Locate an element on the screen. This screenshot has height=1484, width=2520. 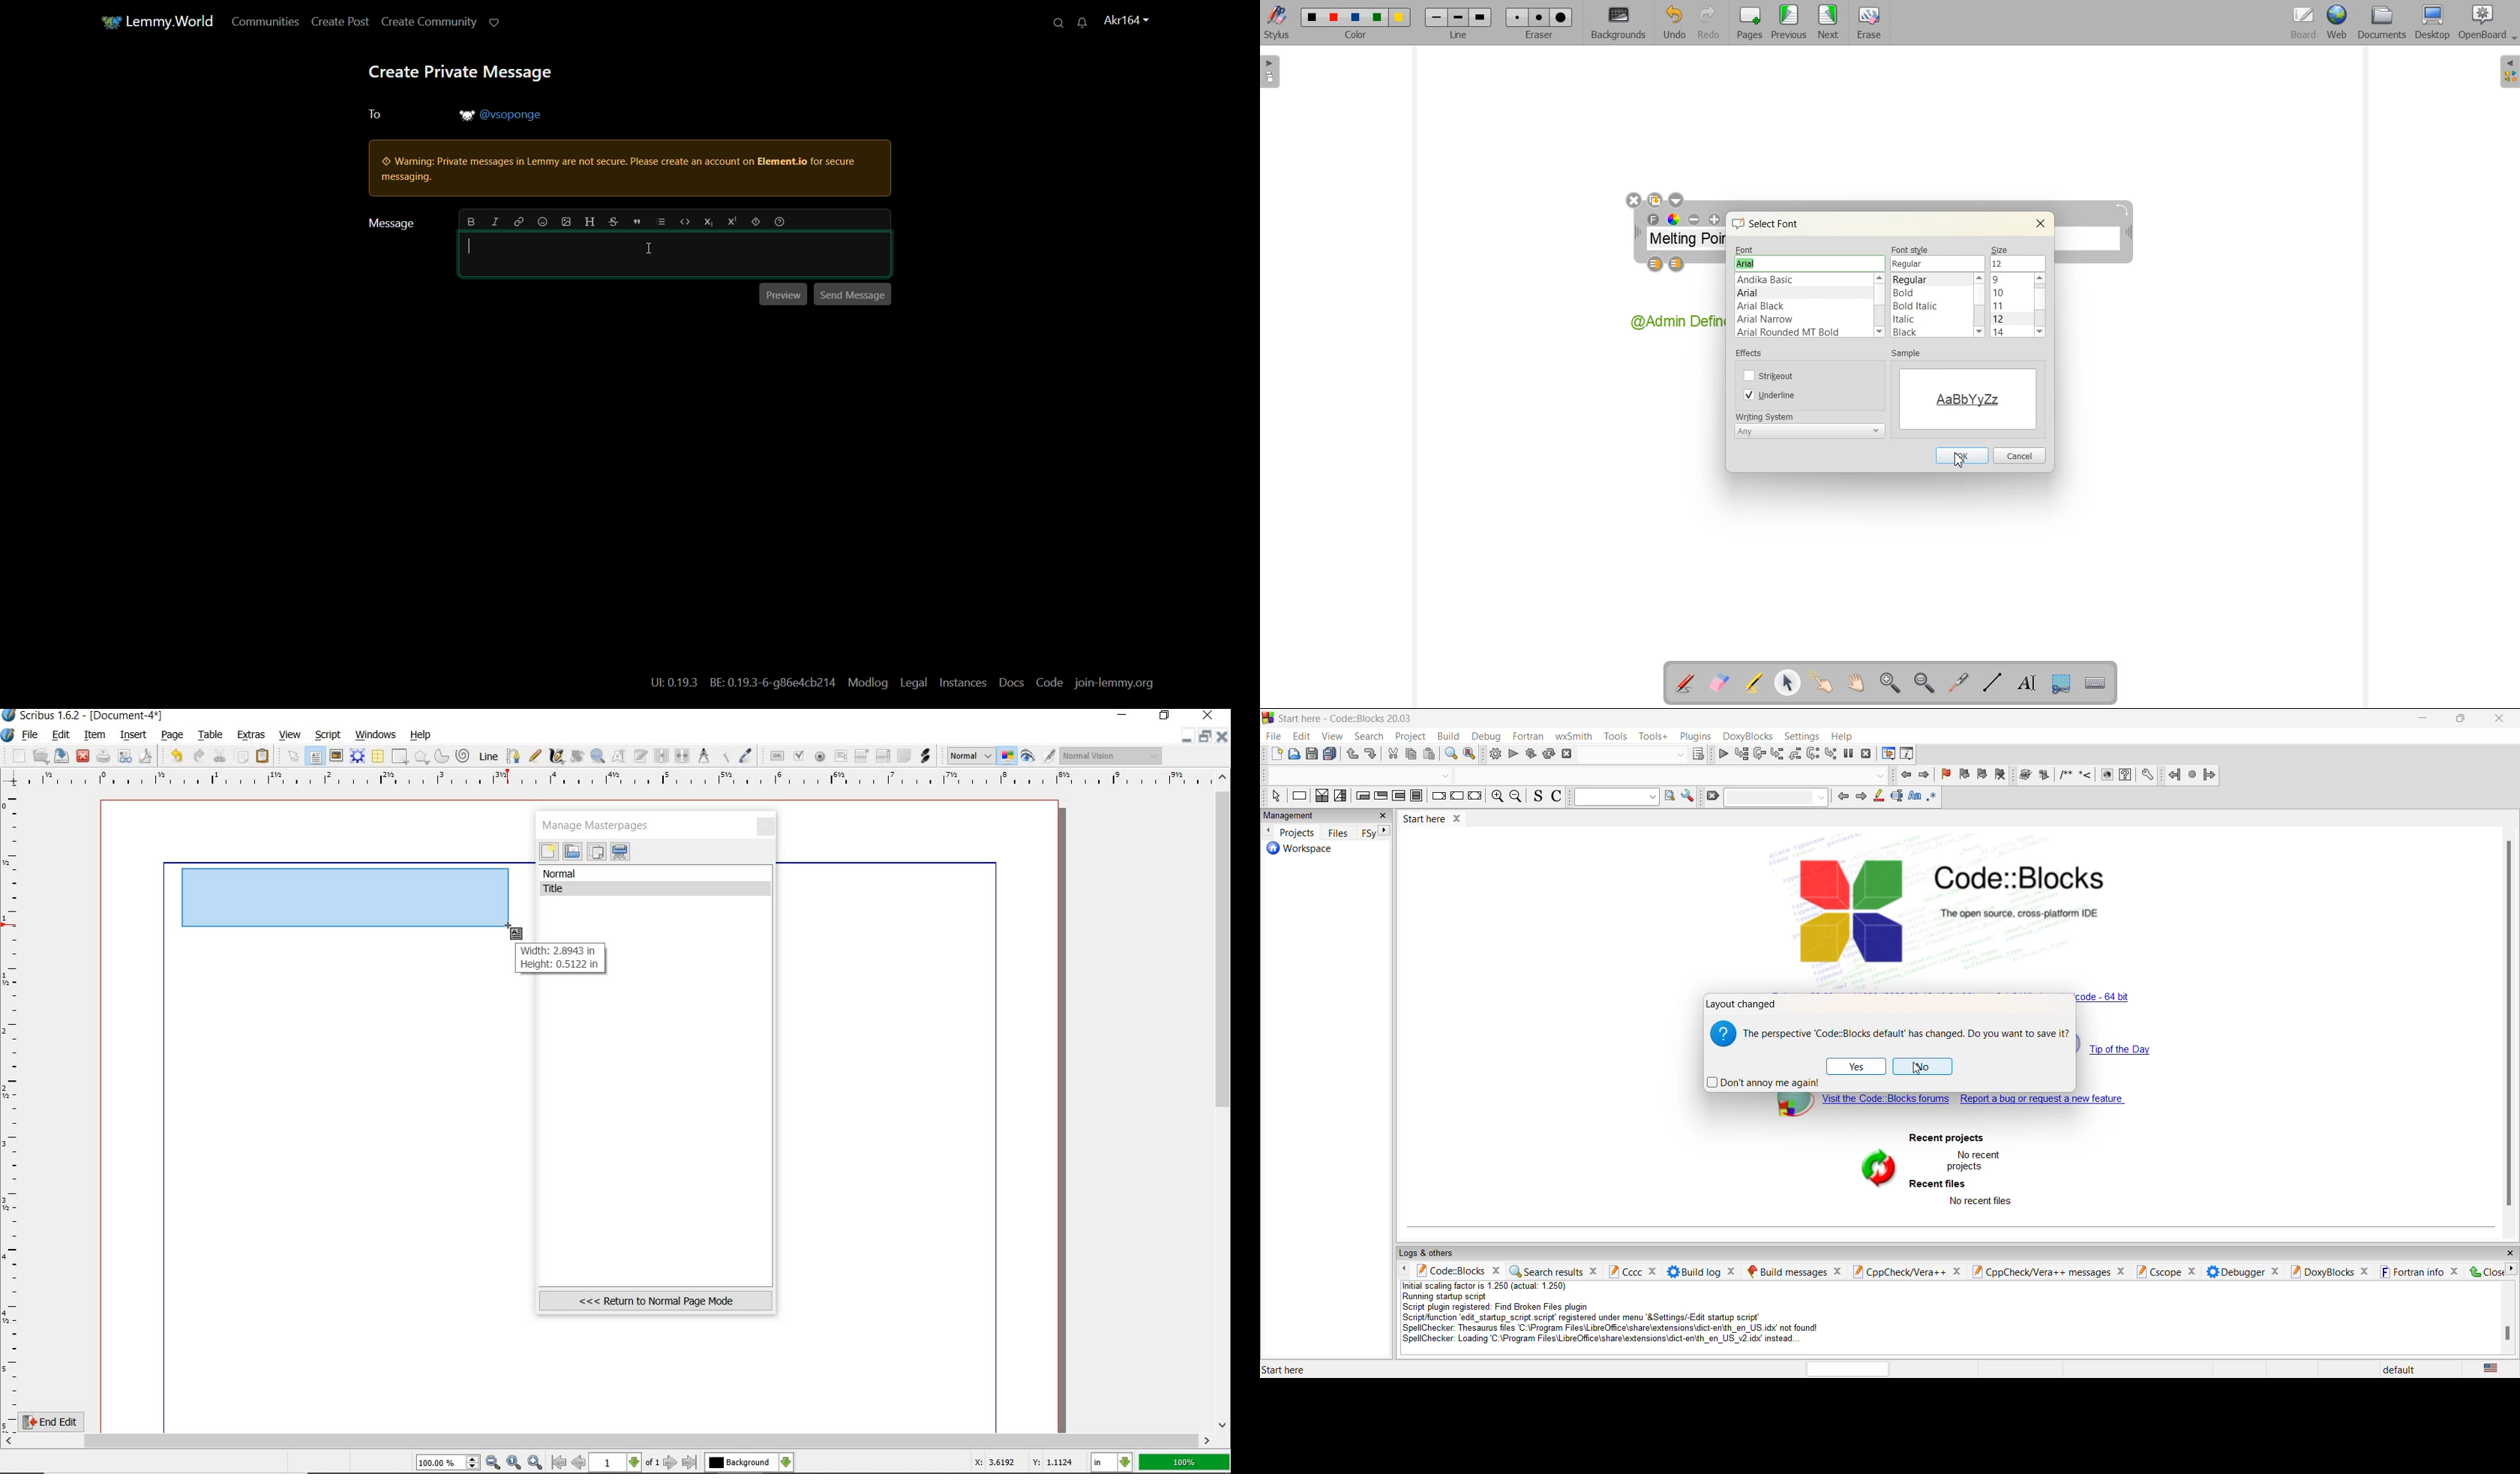
eye dropper is located at coordinates (747, 756).